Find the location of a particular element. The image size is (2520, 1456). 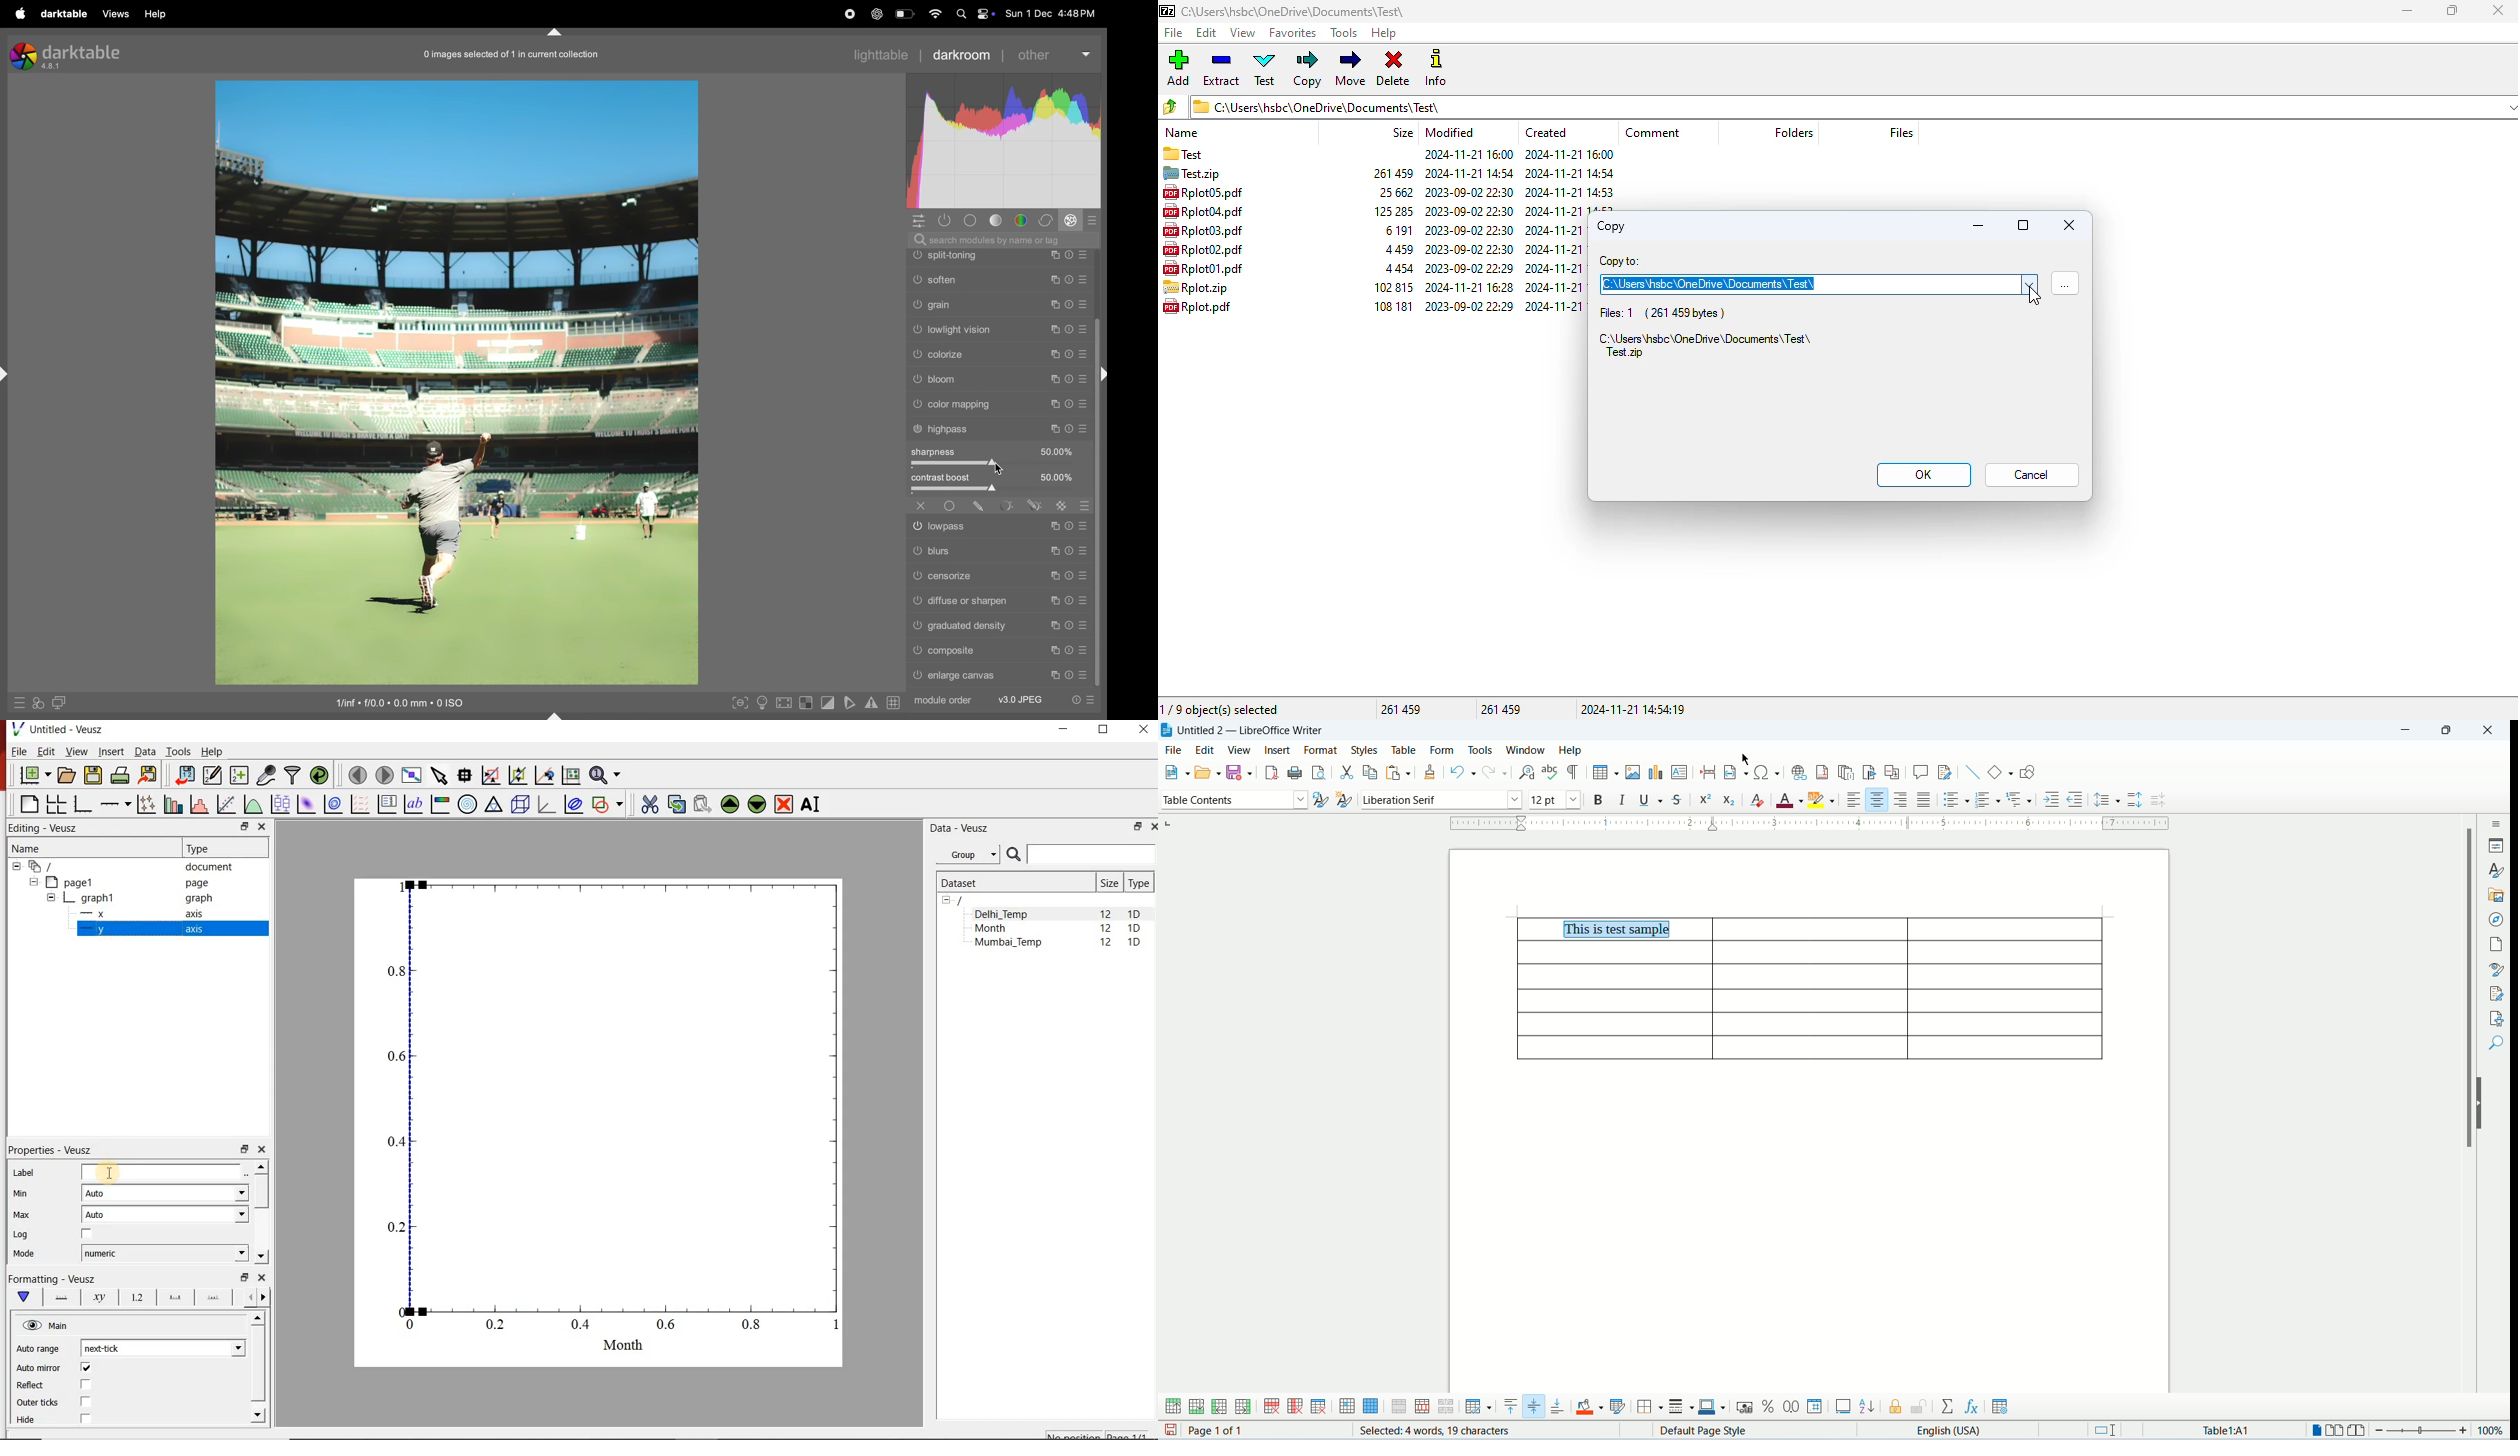

properties is located at coordinates (2498, 846).